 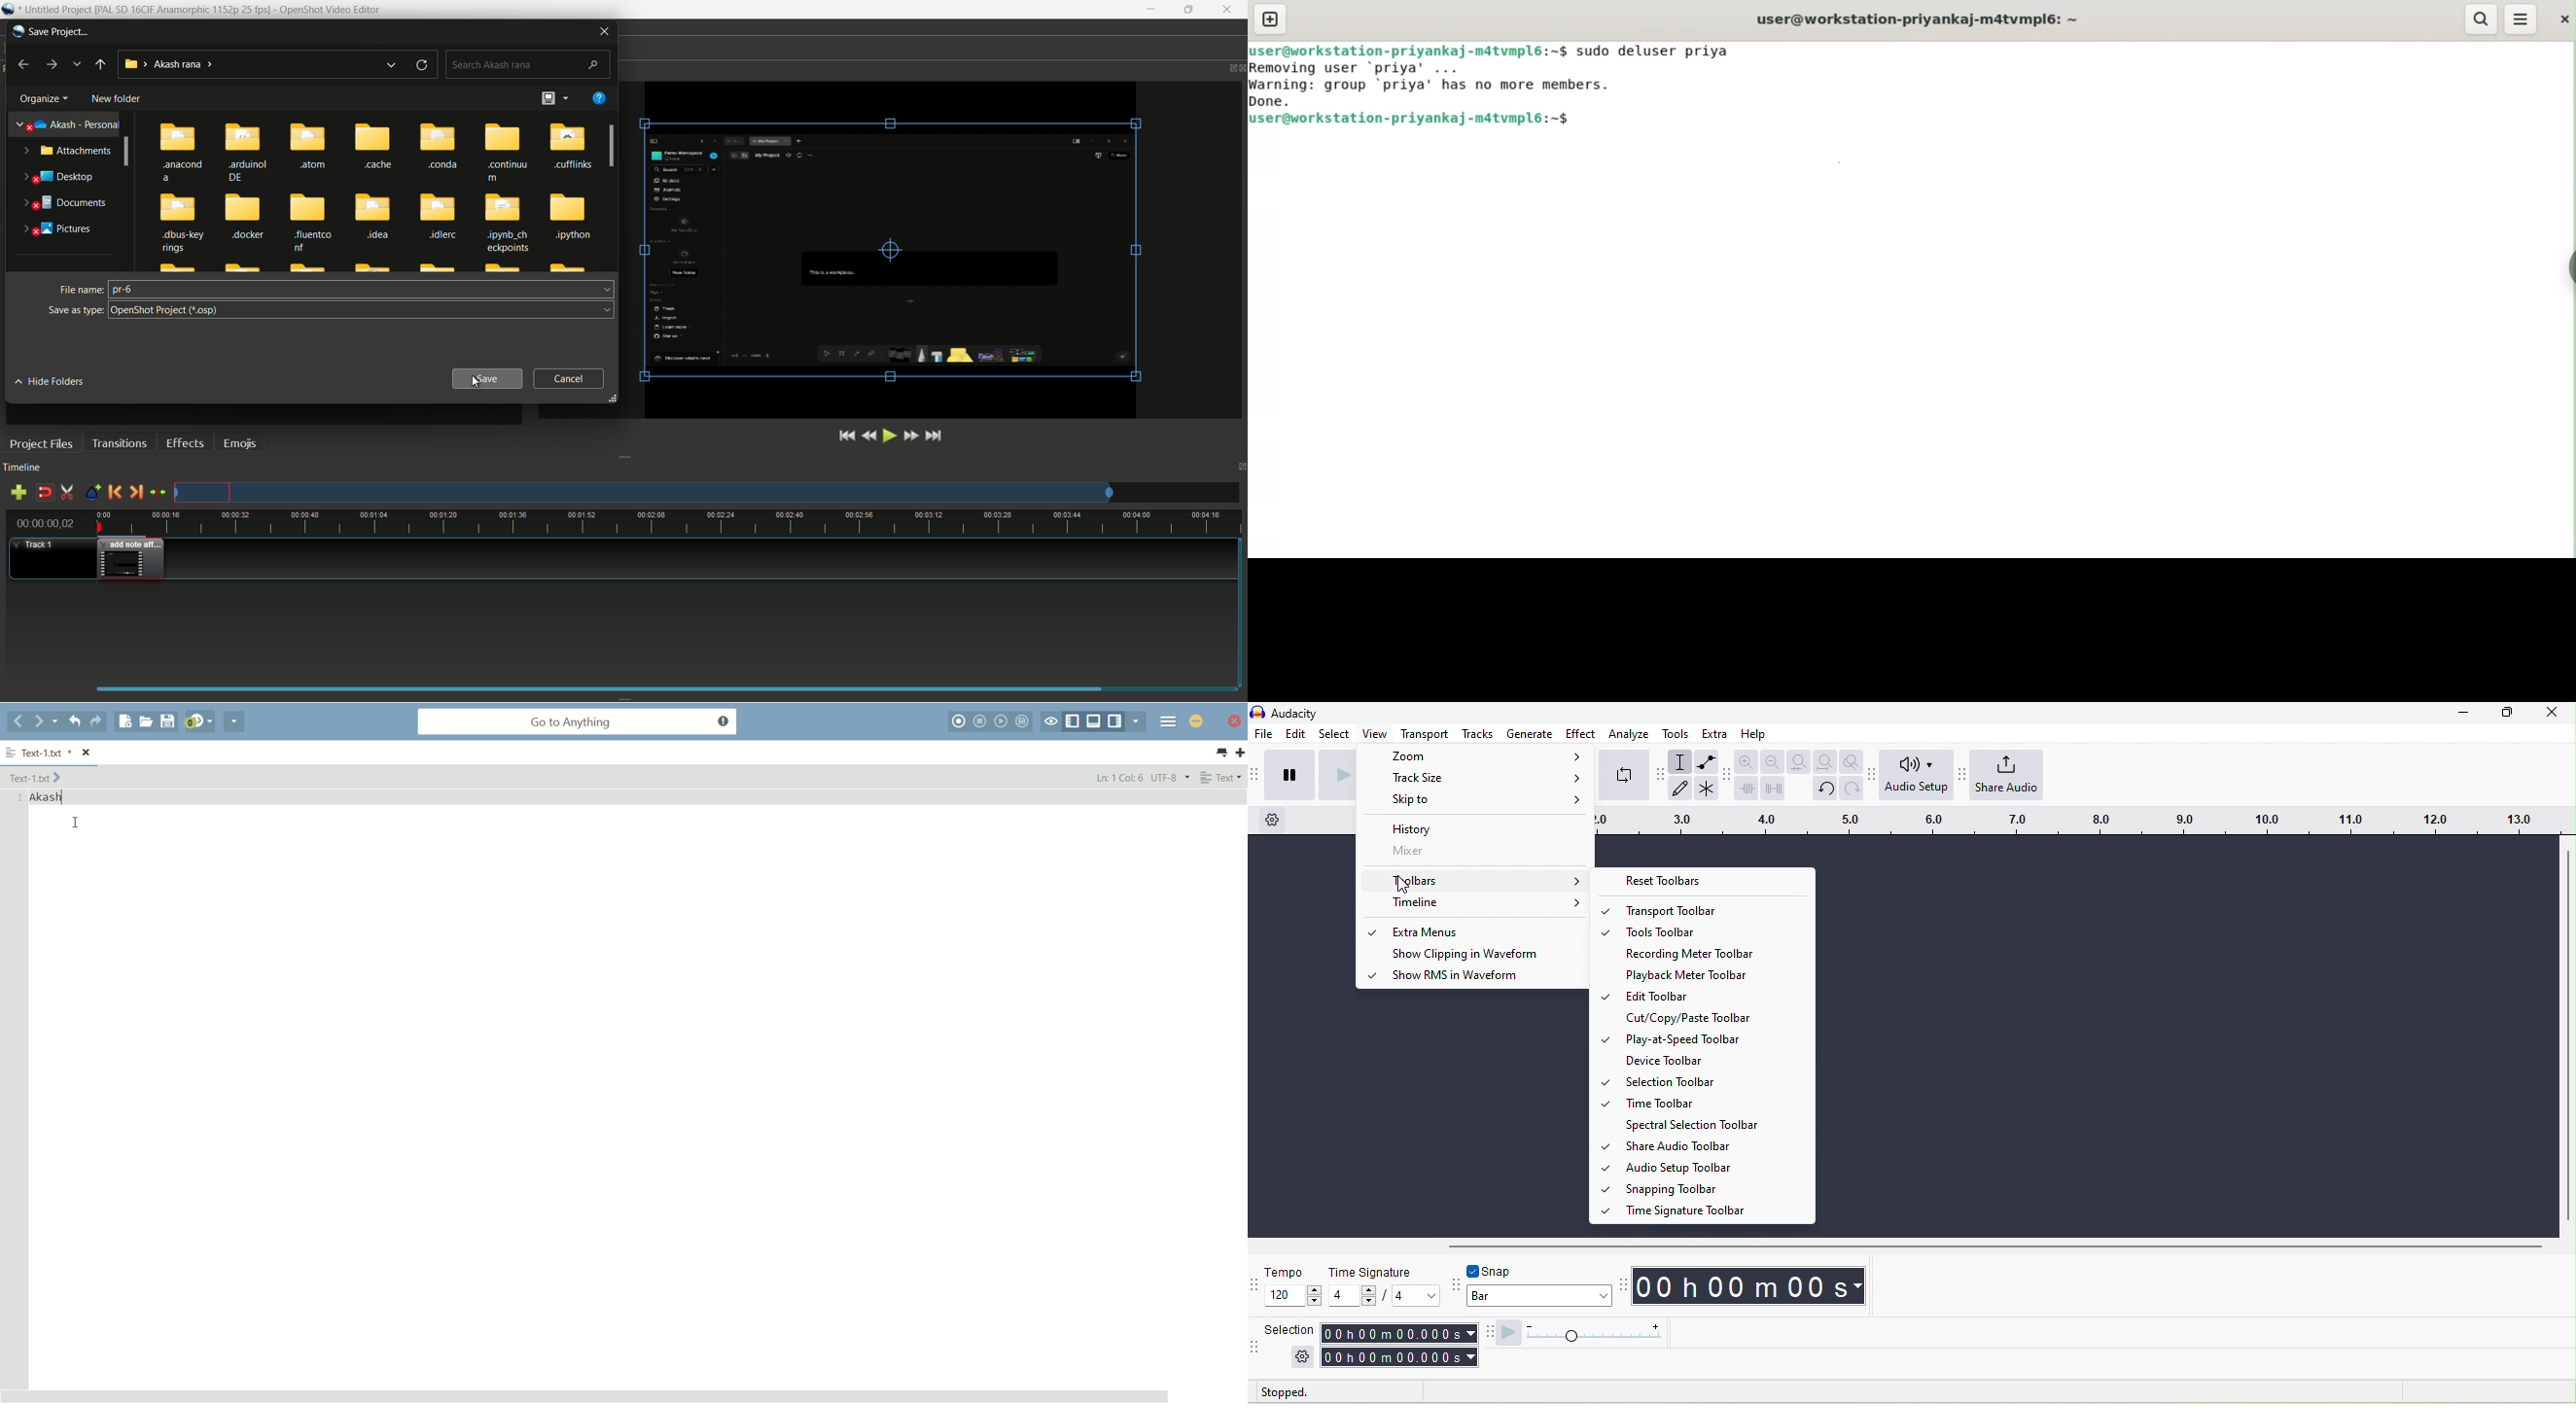 What do you see at coordinates (1474, 800) in the screenshot?
I see `Skip to` at bounding box center [1474, 800].